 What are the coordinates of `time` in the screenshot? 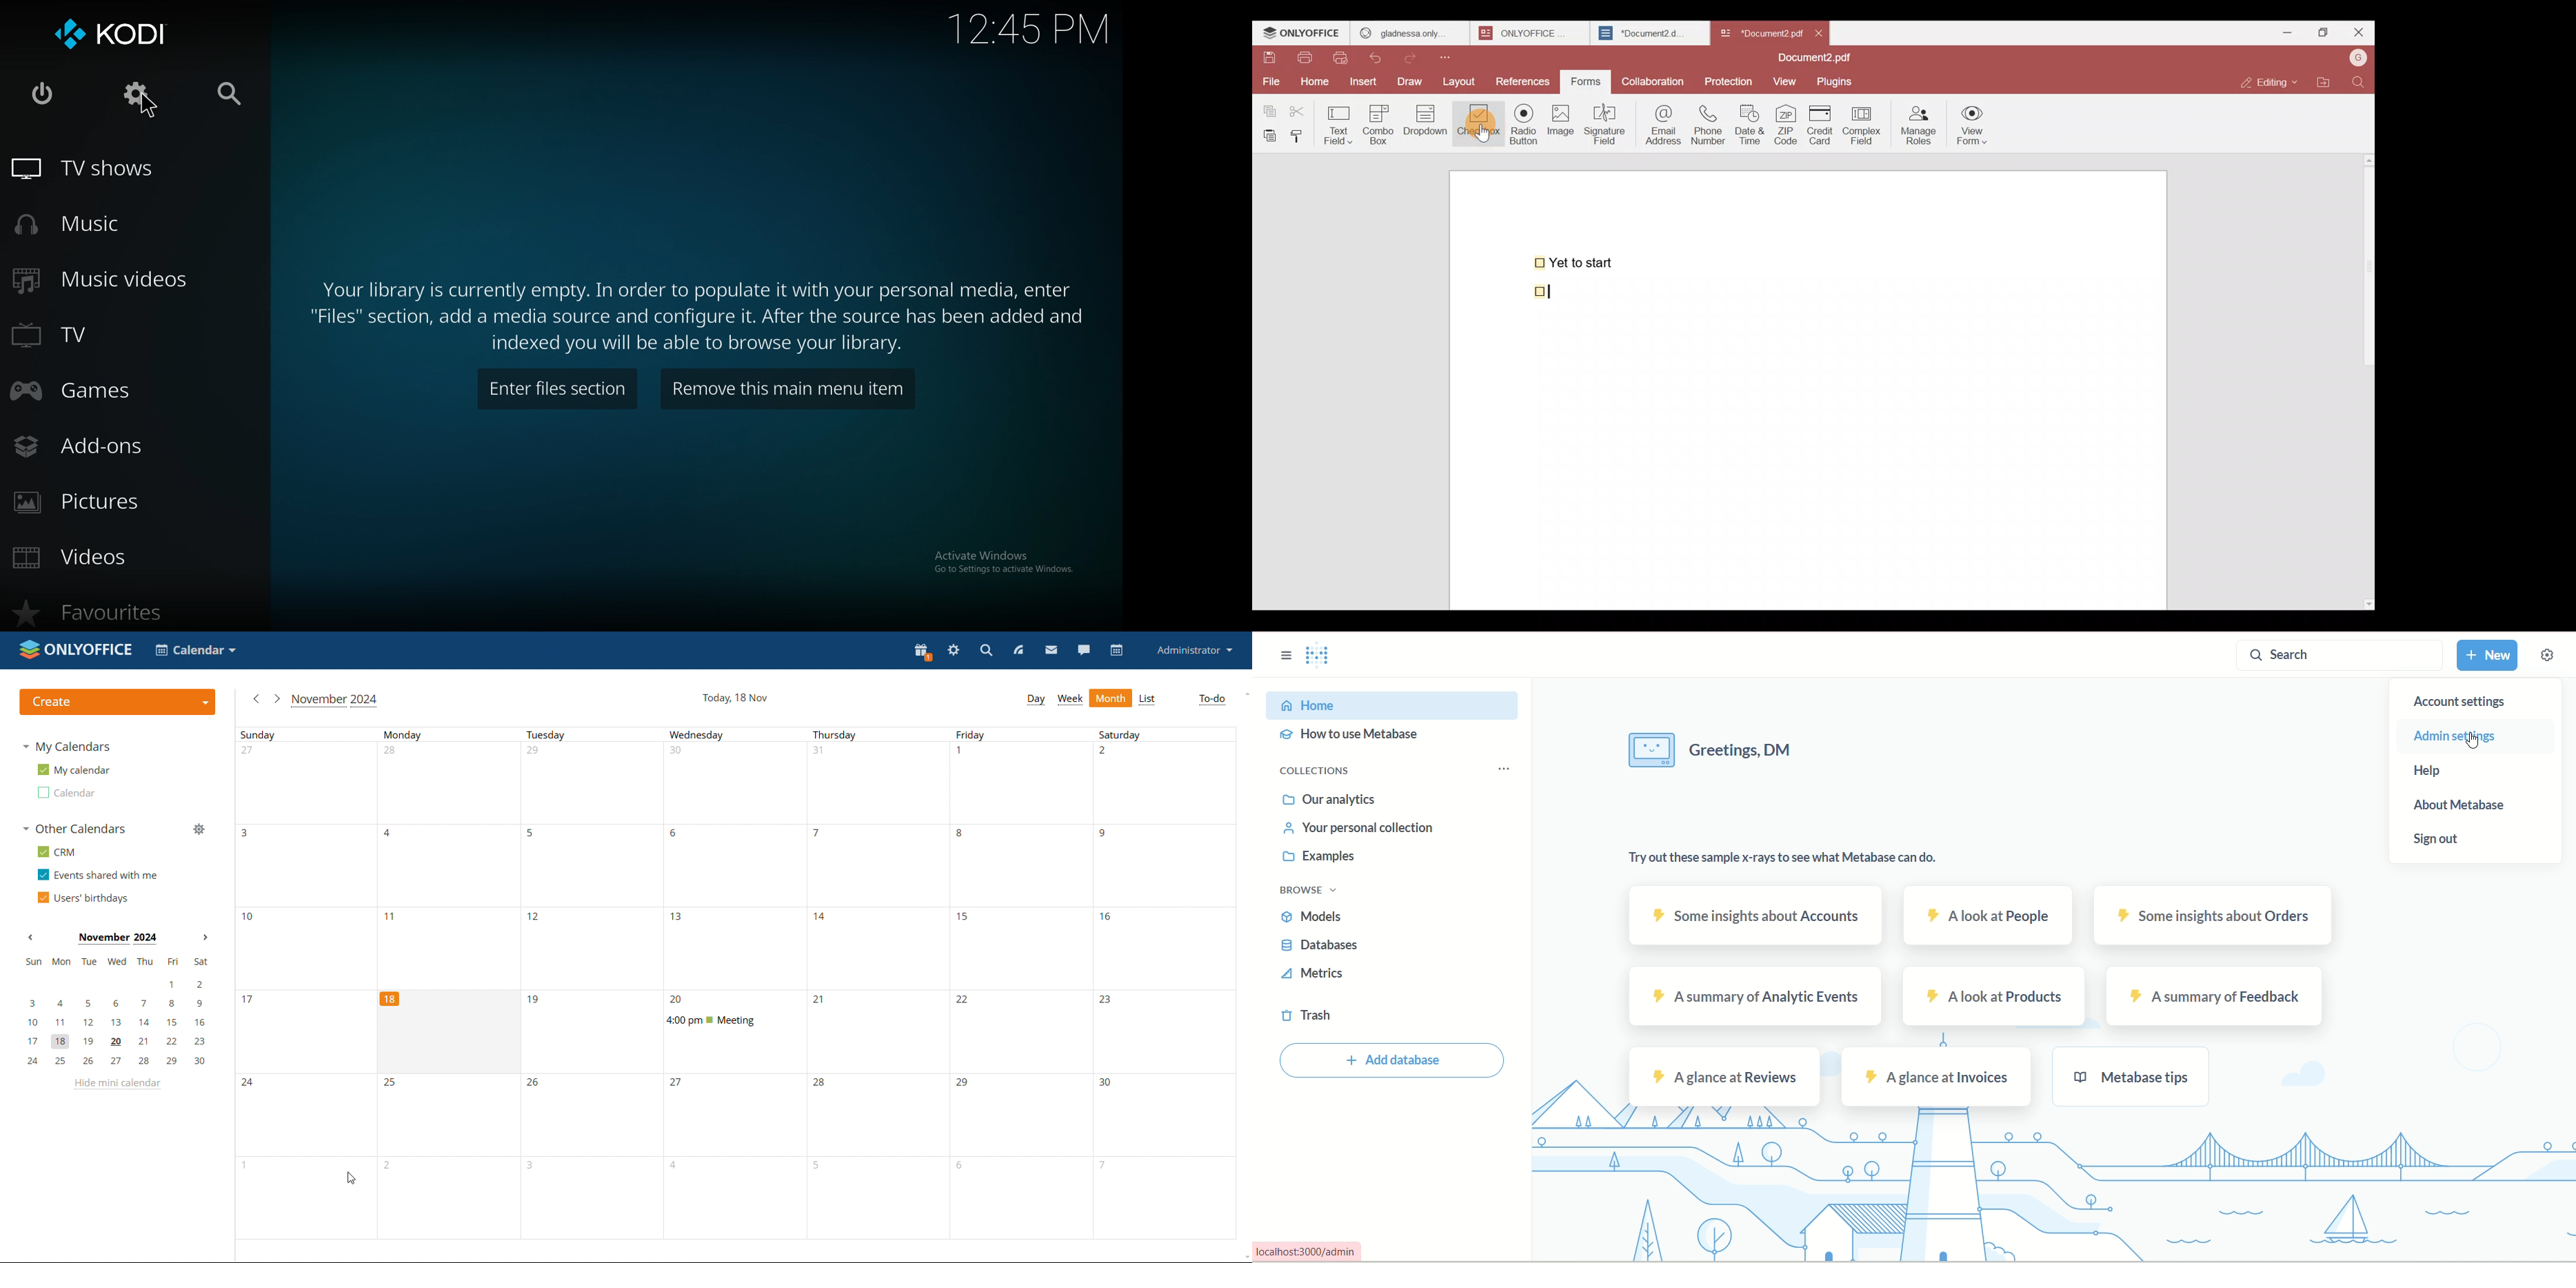 It's located at (1030, 26).